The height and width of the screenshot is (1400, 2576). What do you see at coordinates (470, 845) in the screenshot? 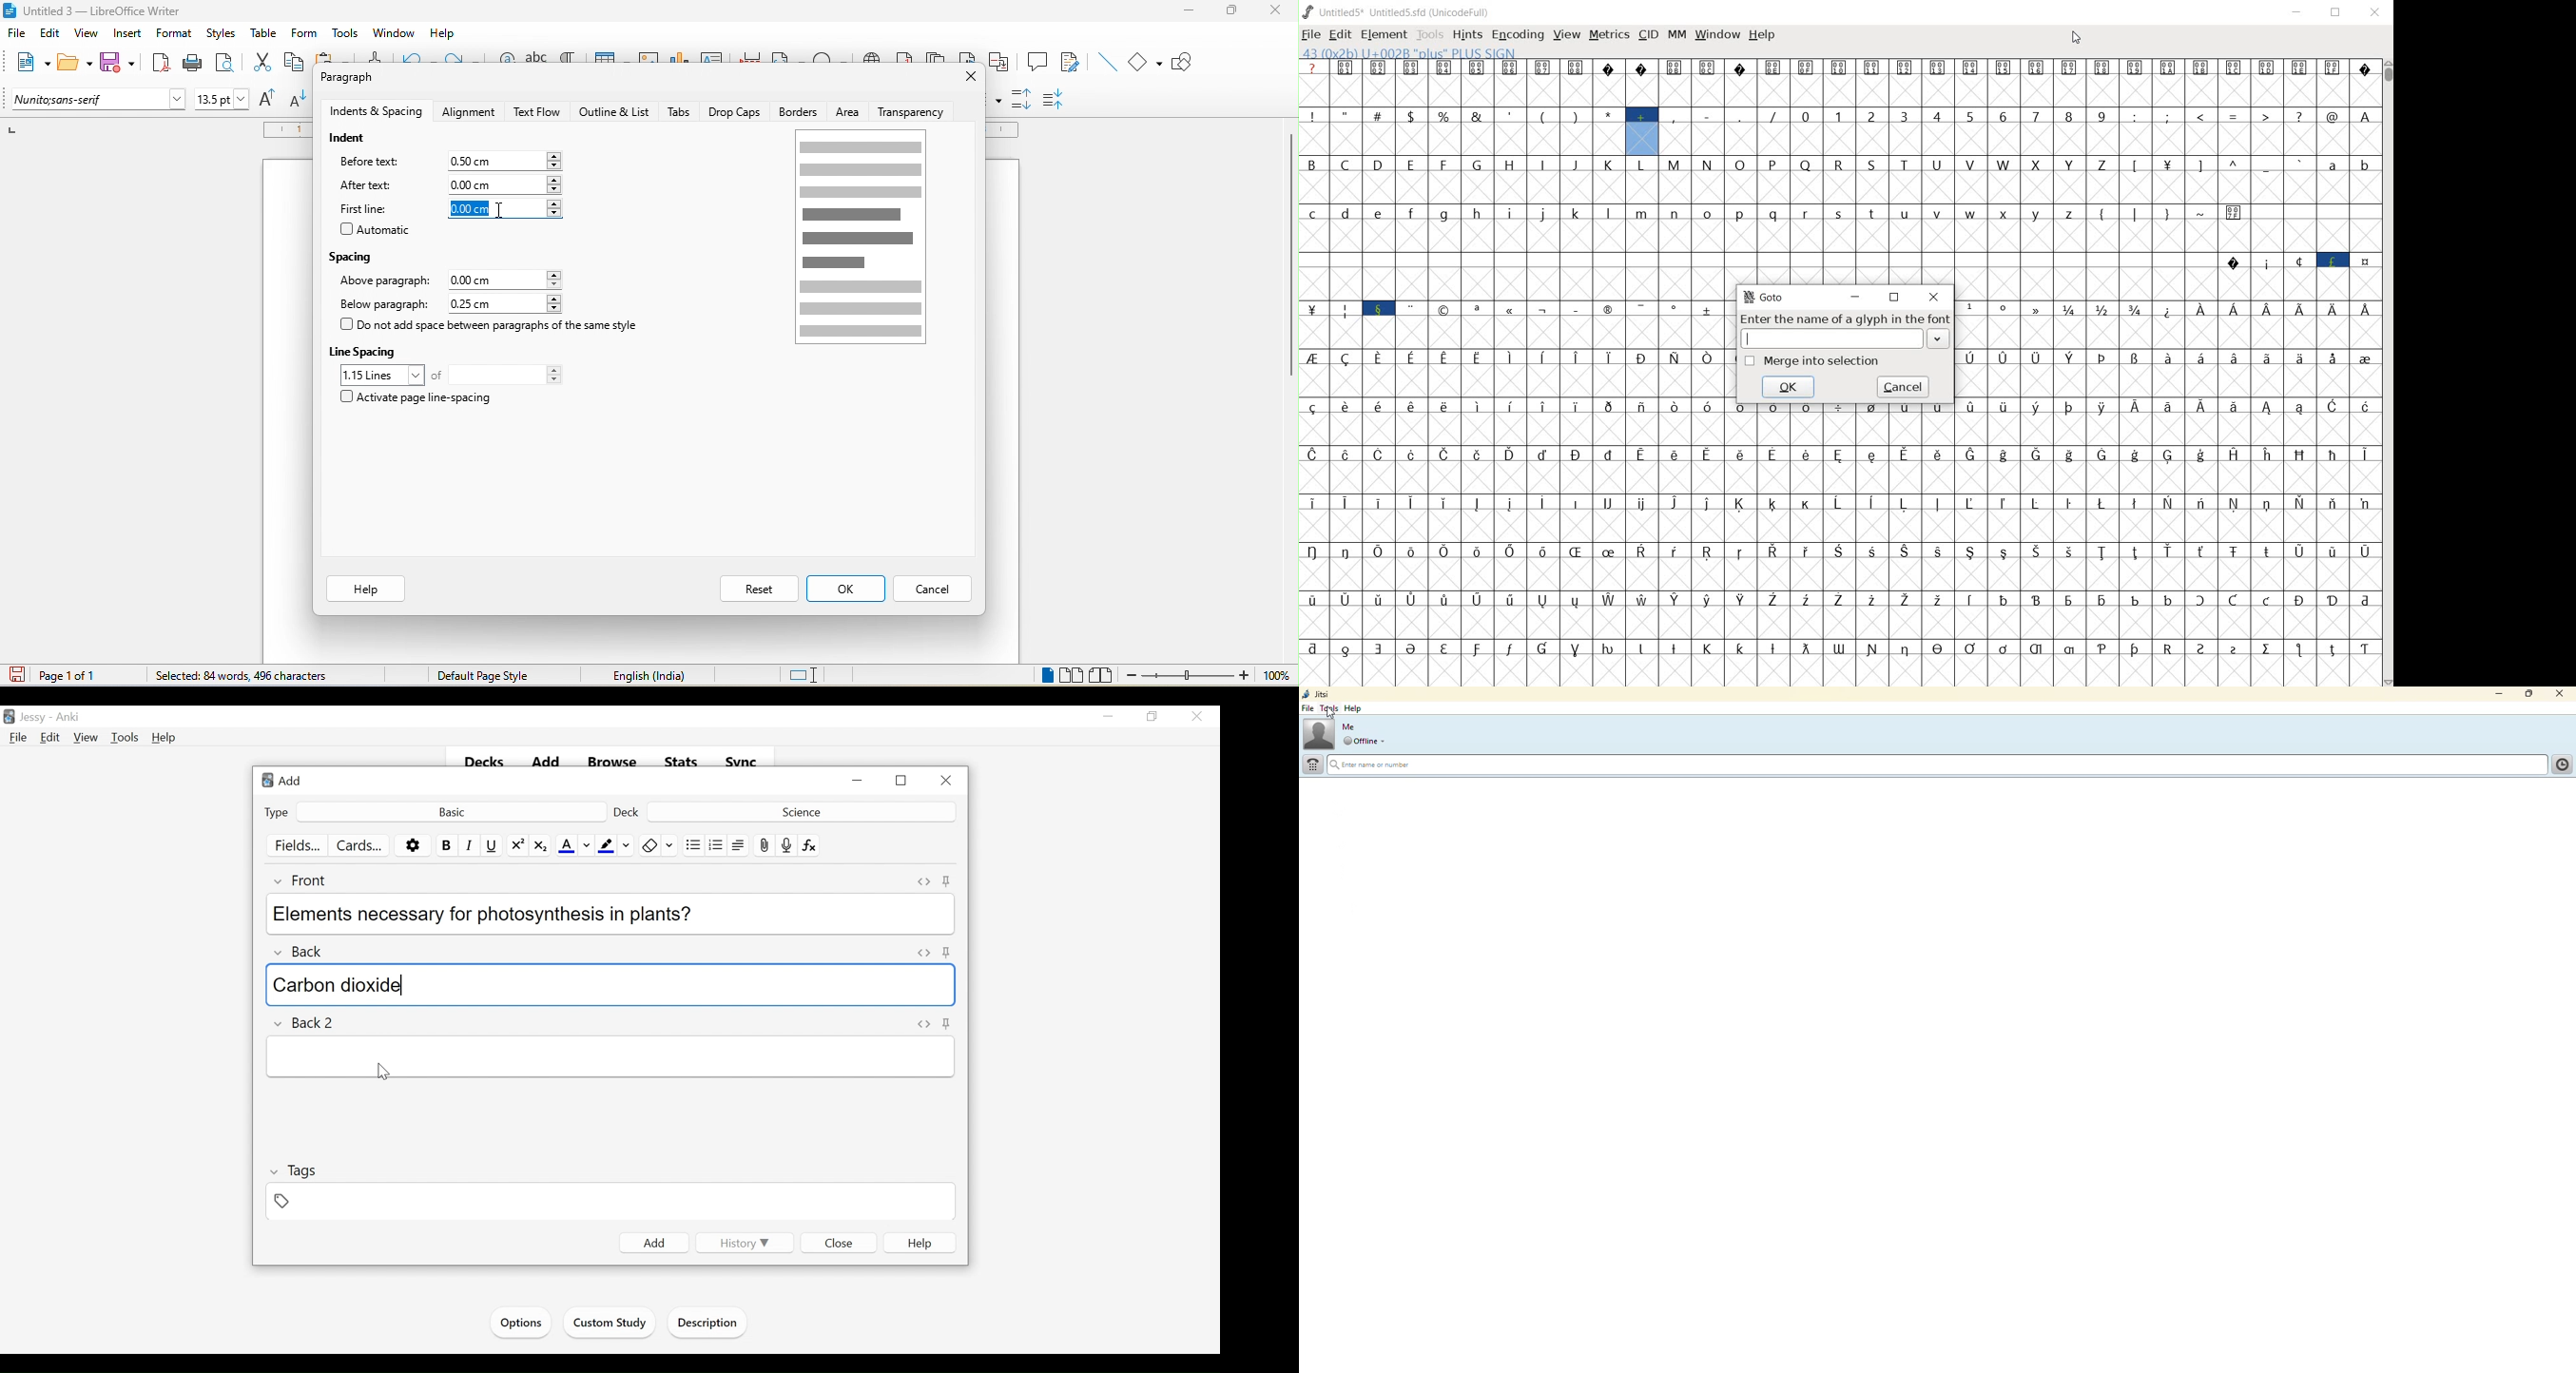
I see `Italics` at bounding box center [470, 845].